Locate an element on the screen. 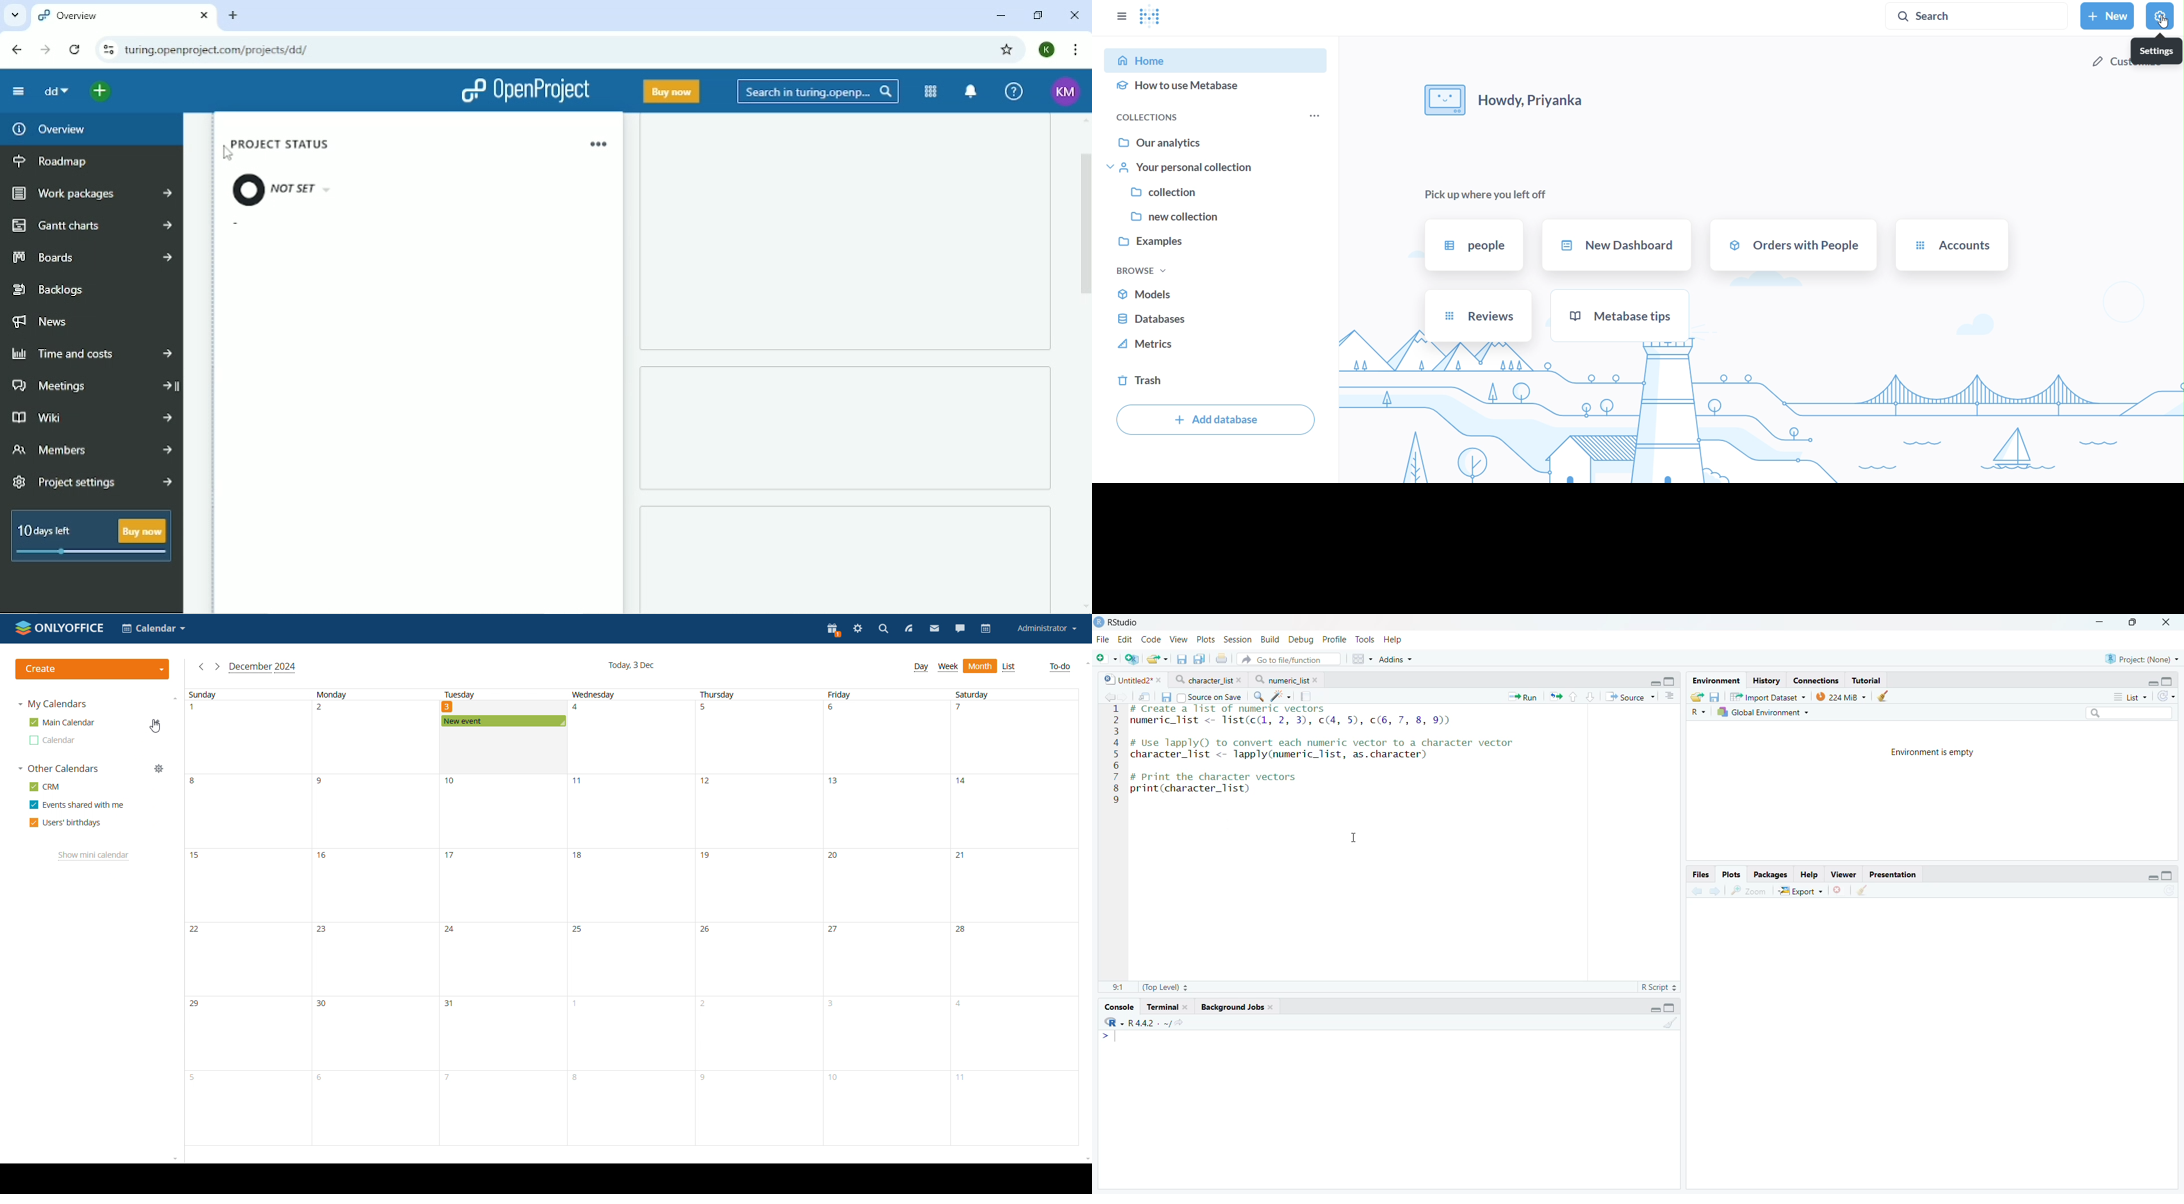 The image size is (2184, 1204). Help is located at coordinates (1015, 92).